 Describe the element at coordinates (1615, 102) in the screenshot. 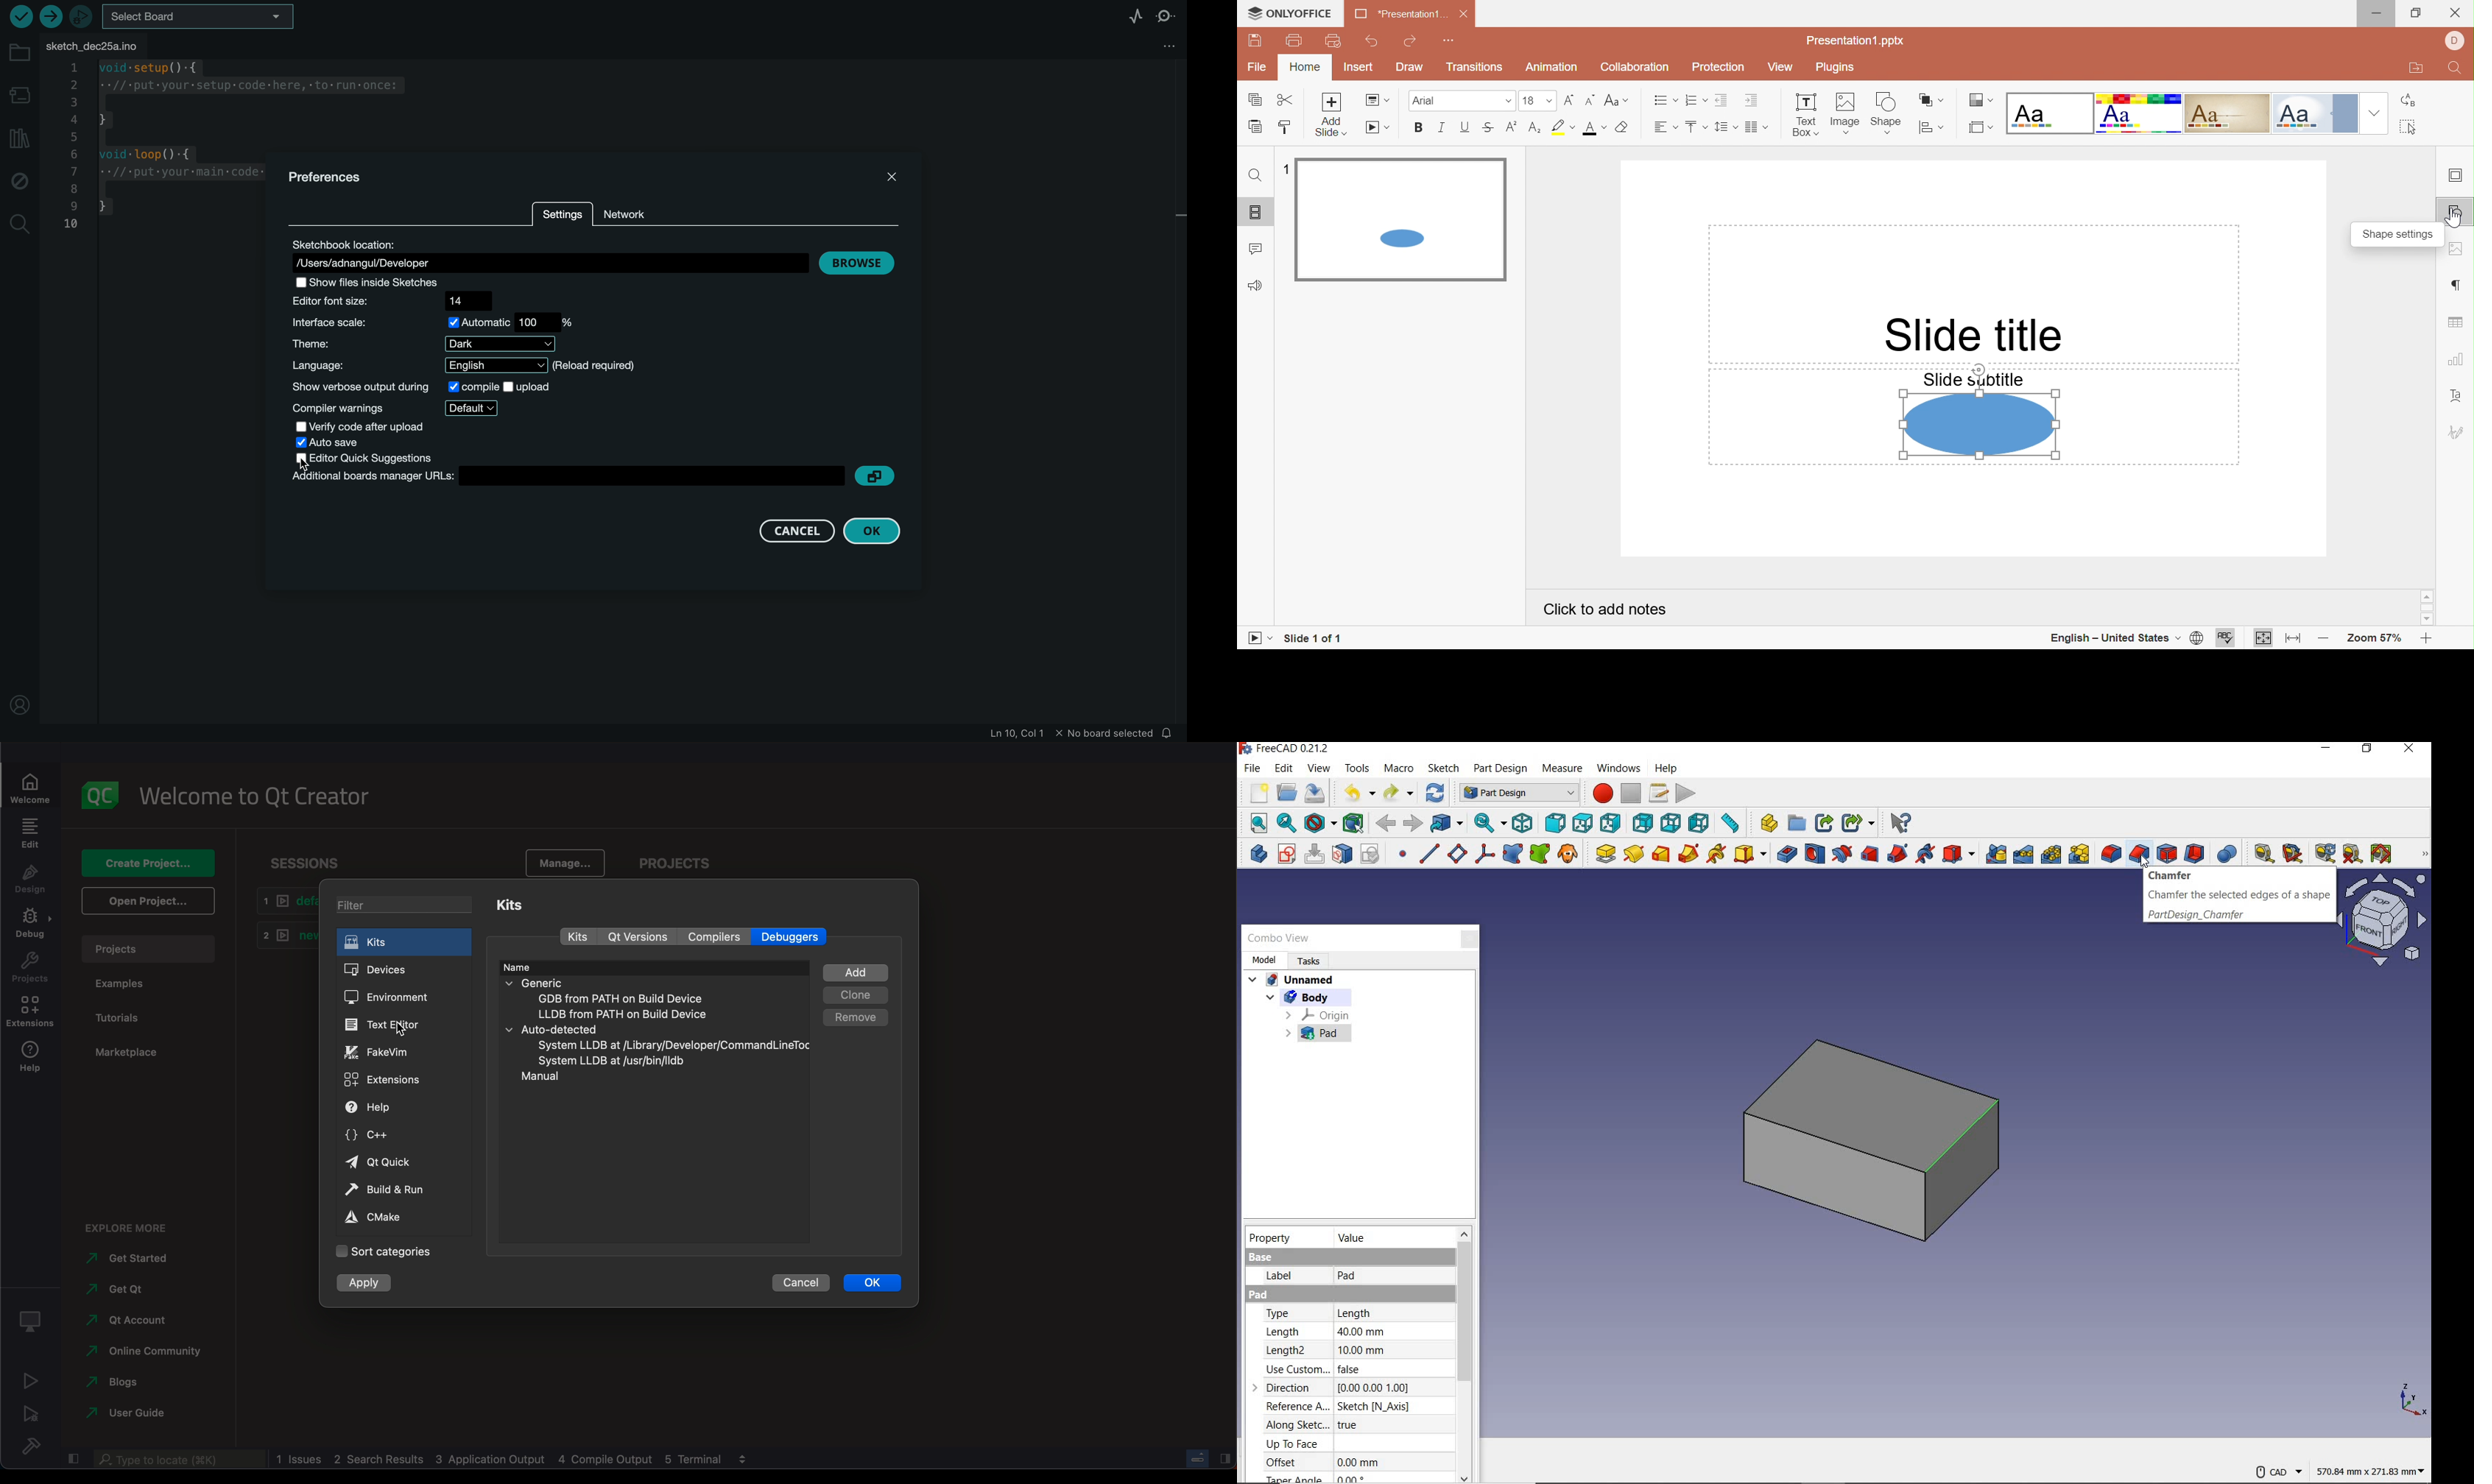

I see `Change case` at that location.